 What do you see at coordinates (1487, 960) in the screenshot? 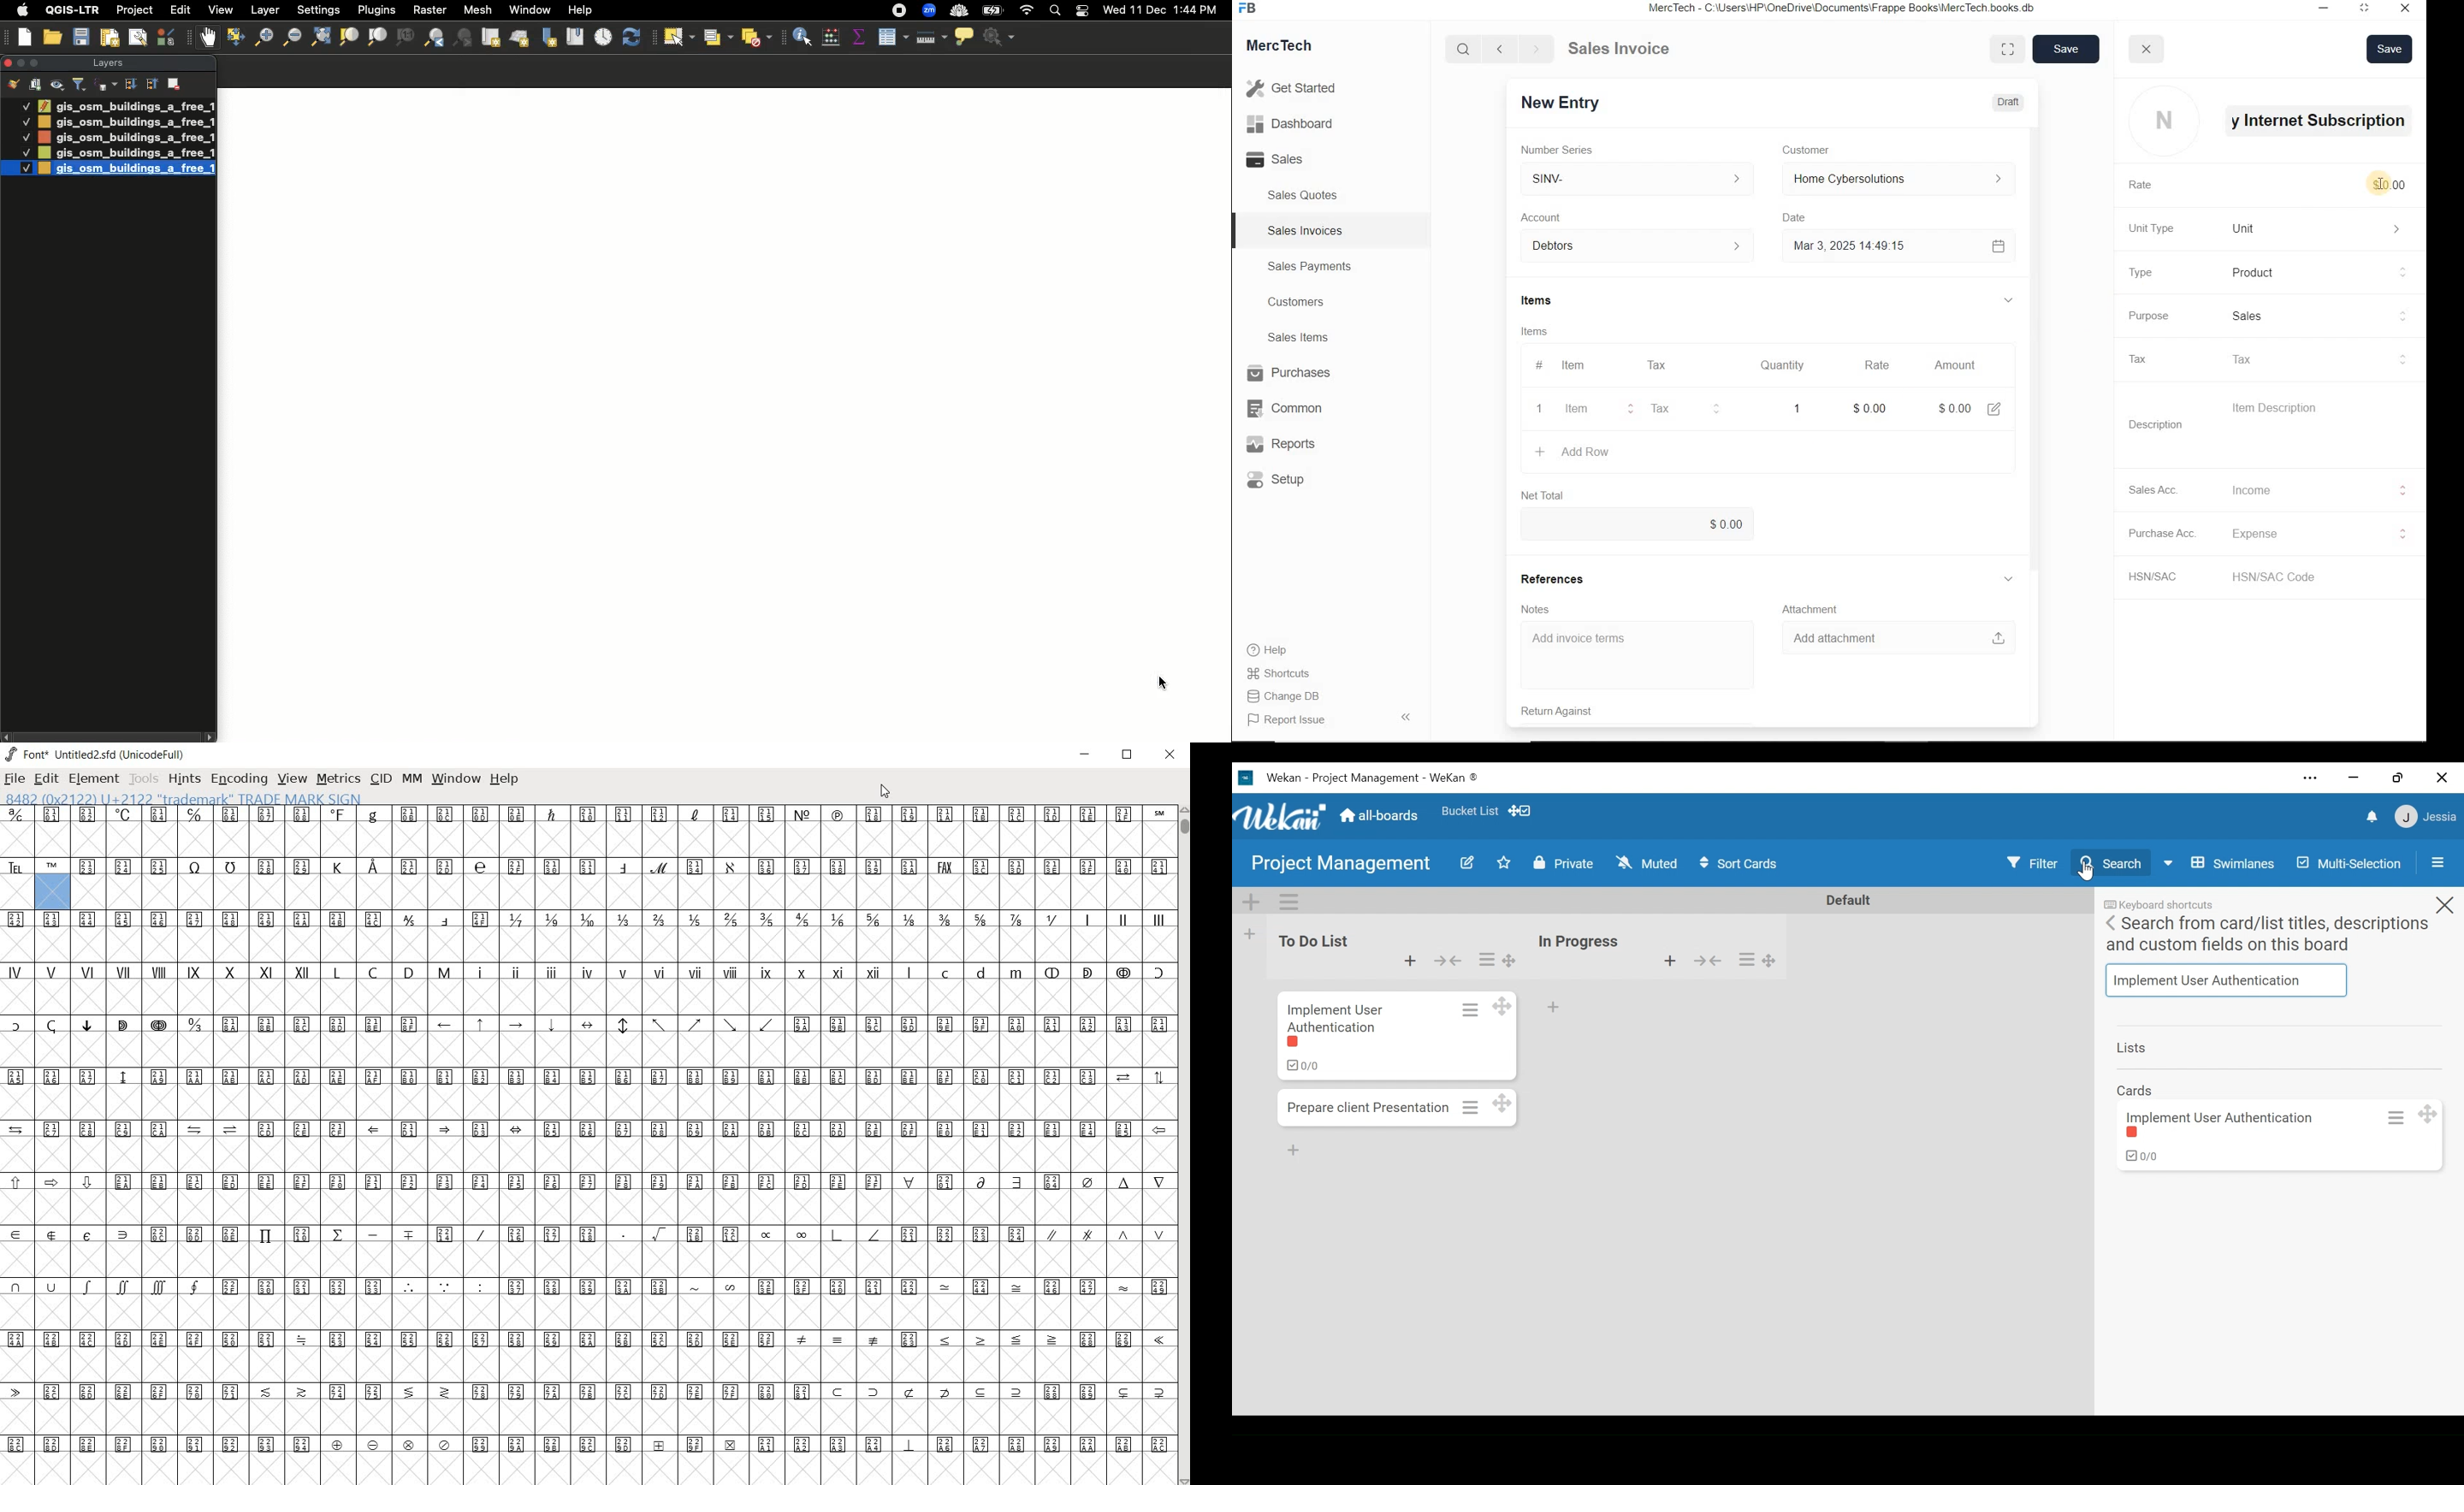
I see `list actions` at bounding box center [1487, 960].